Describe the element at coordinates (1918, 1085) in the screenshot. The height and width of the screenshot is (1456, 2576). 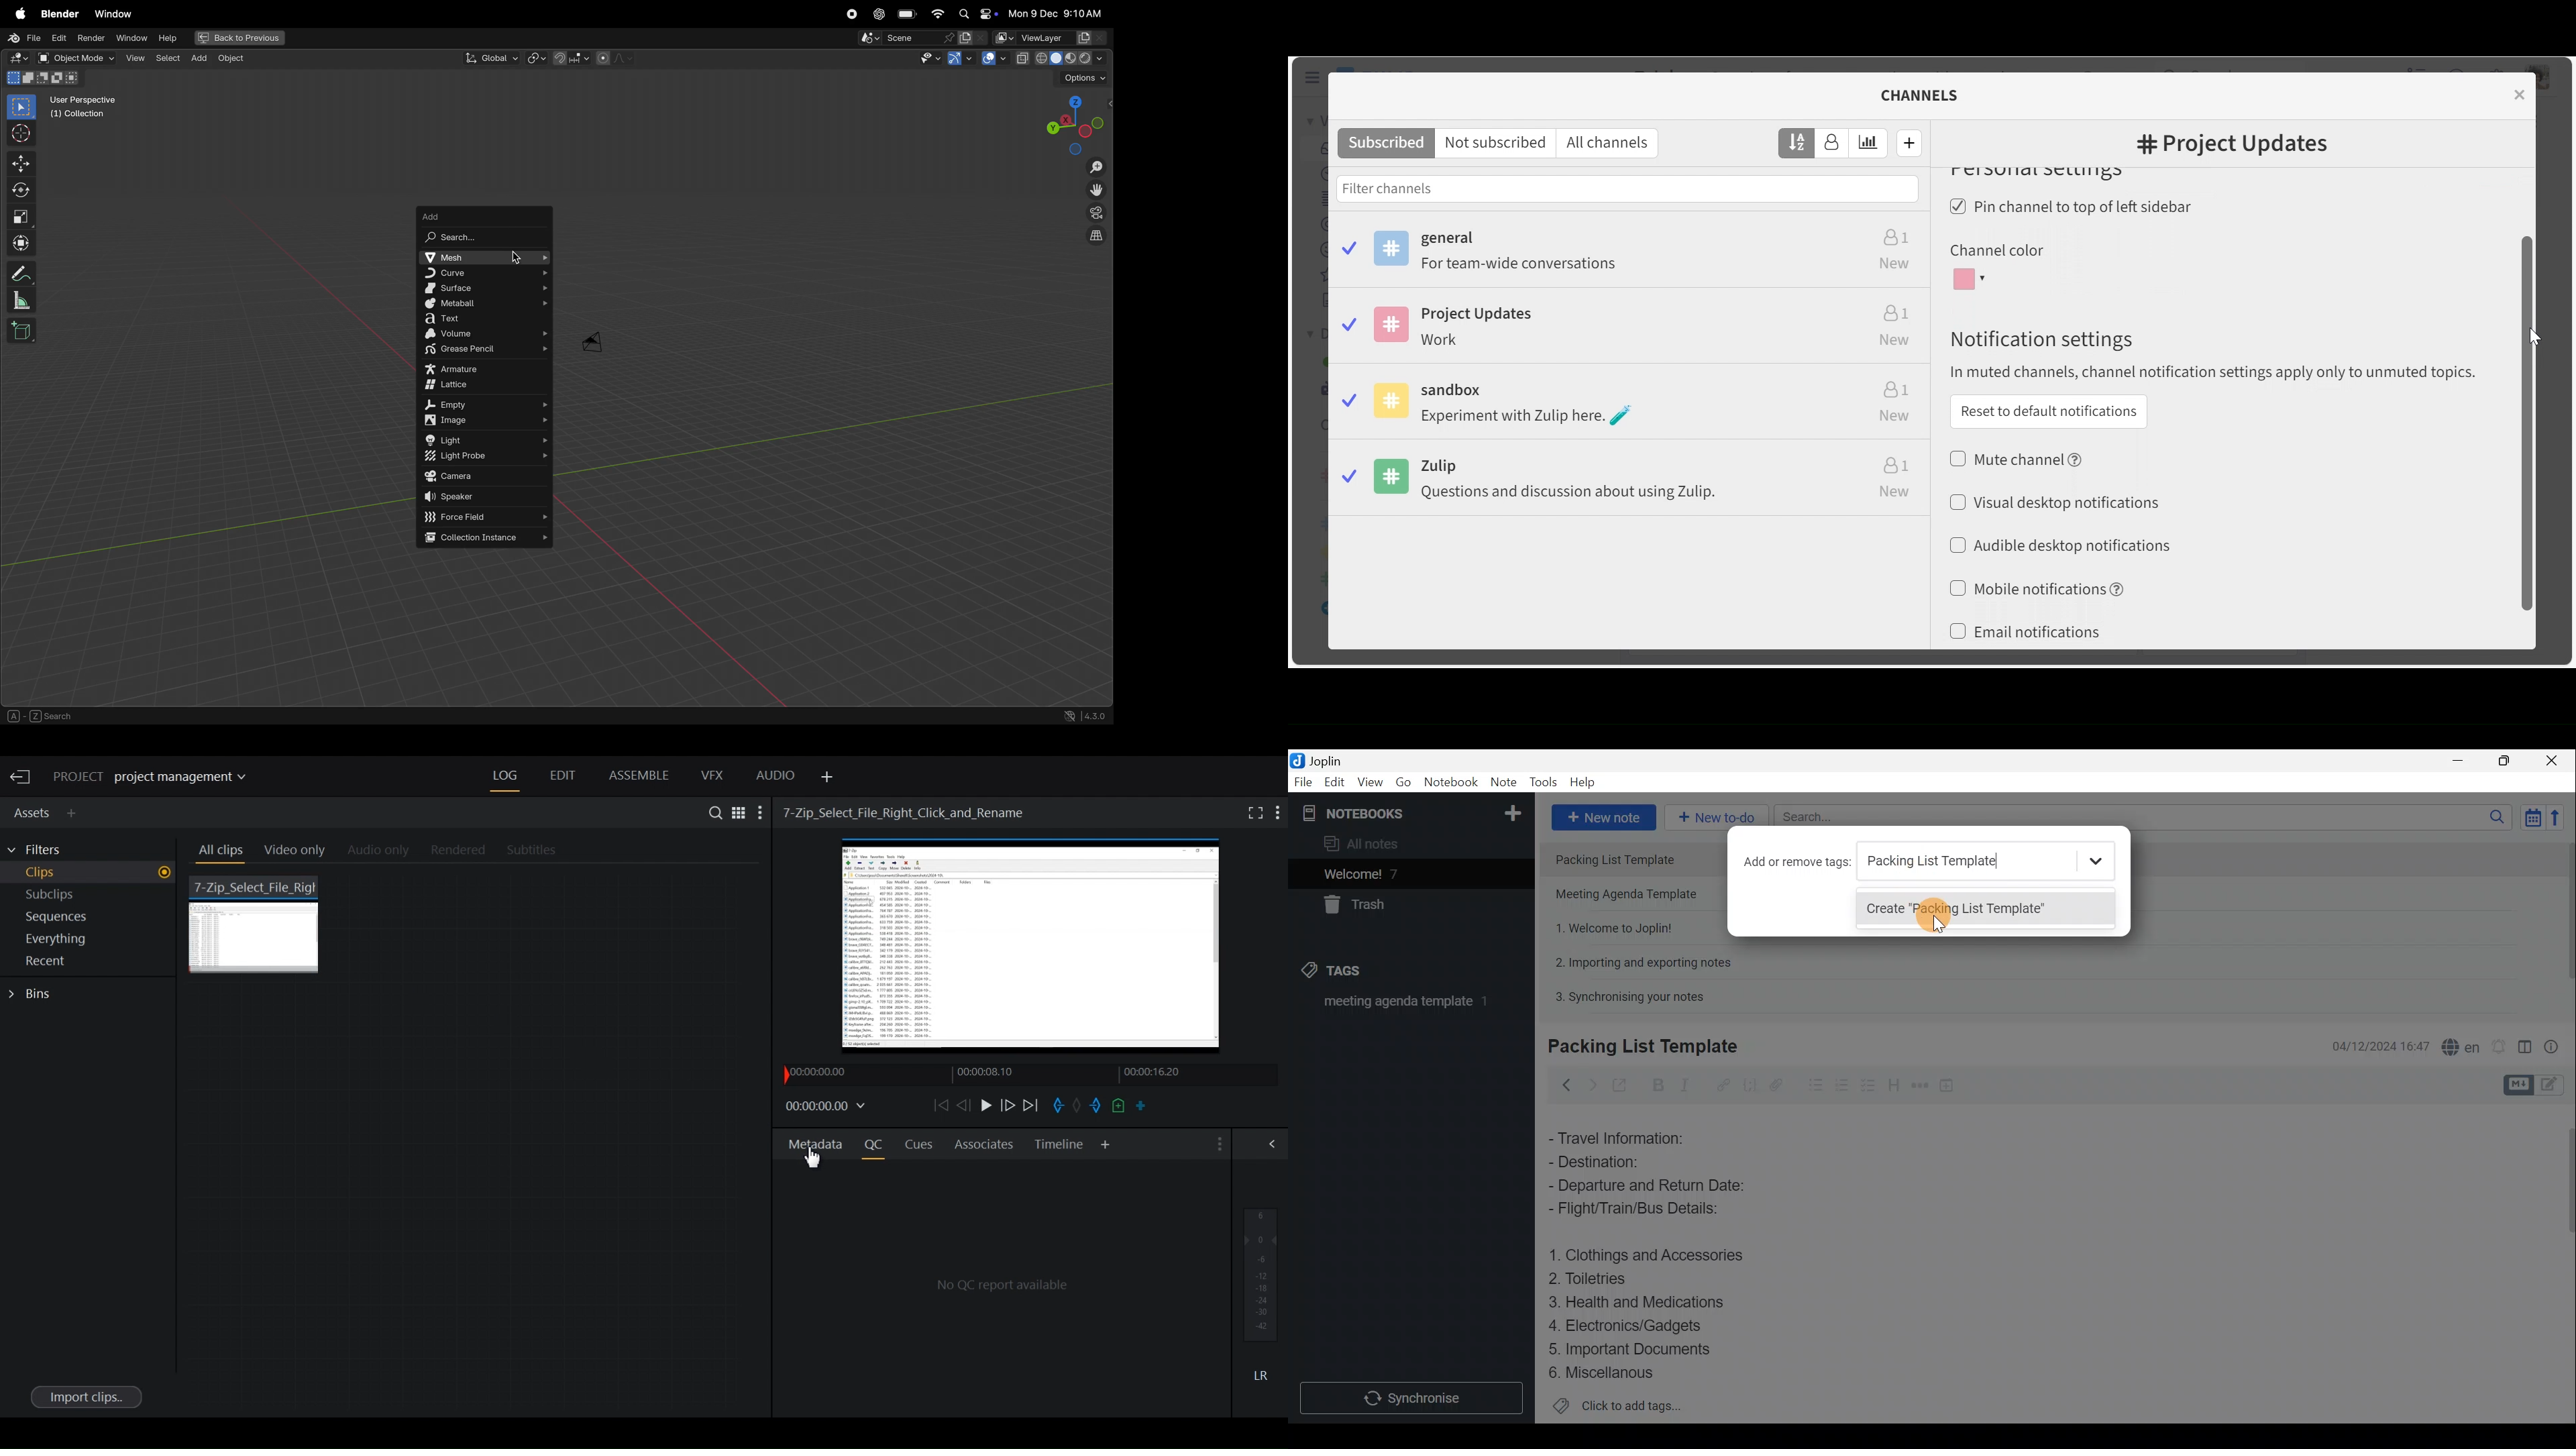
I see `Horizontal rule` at that location.